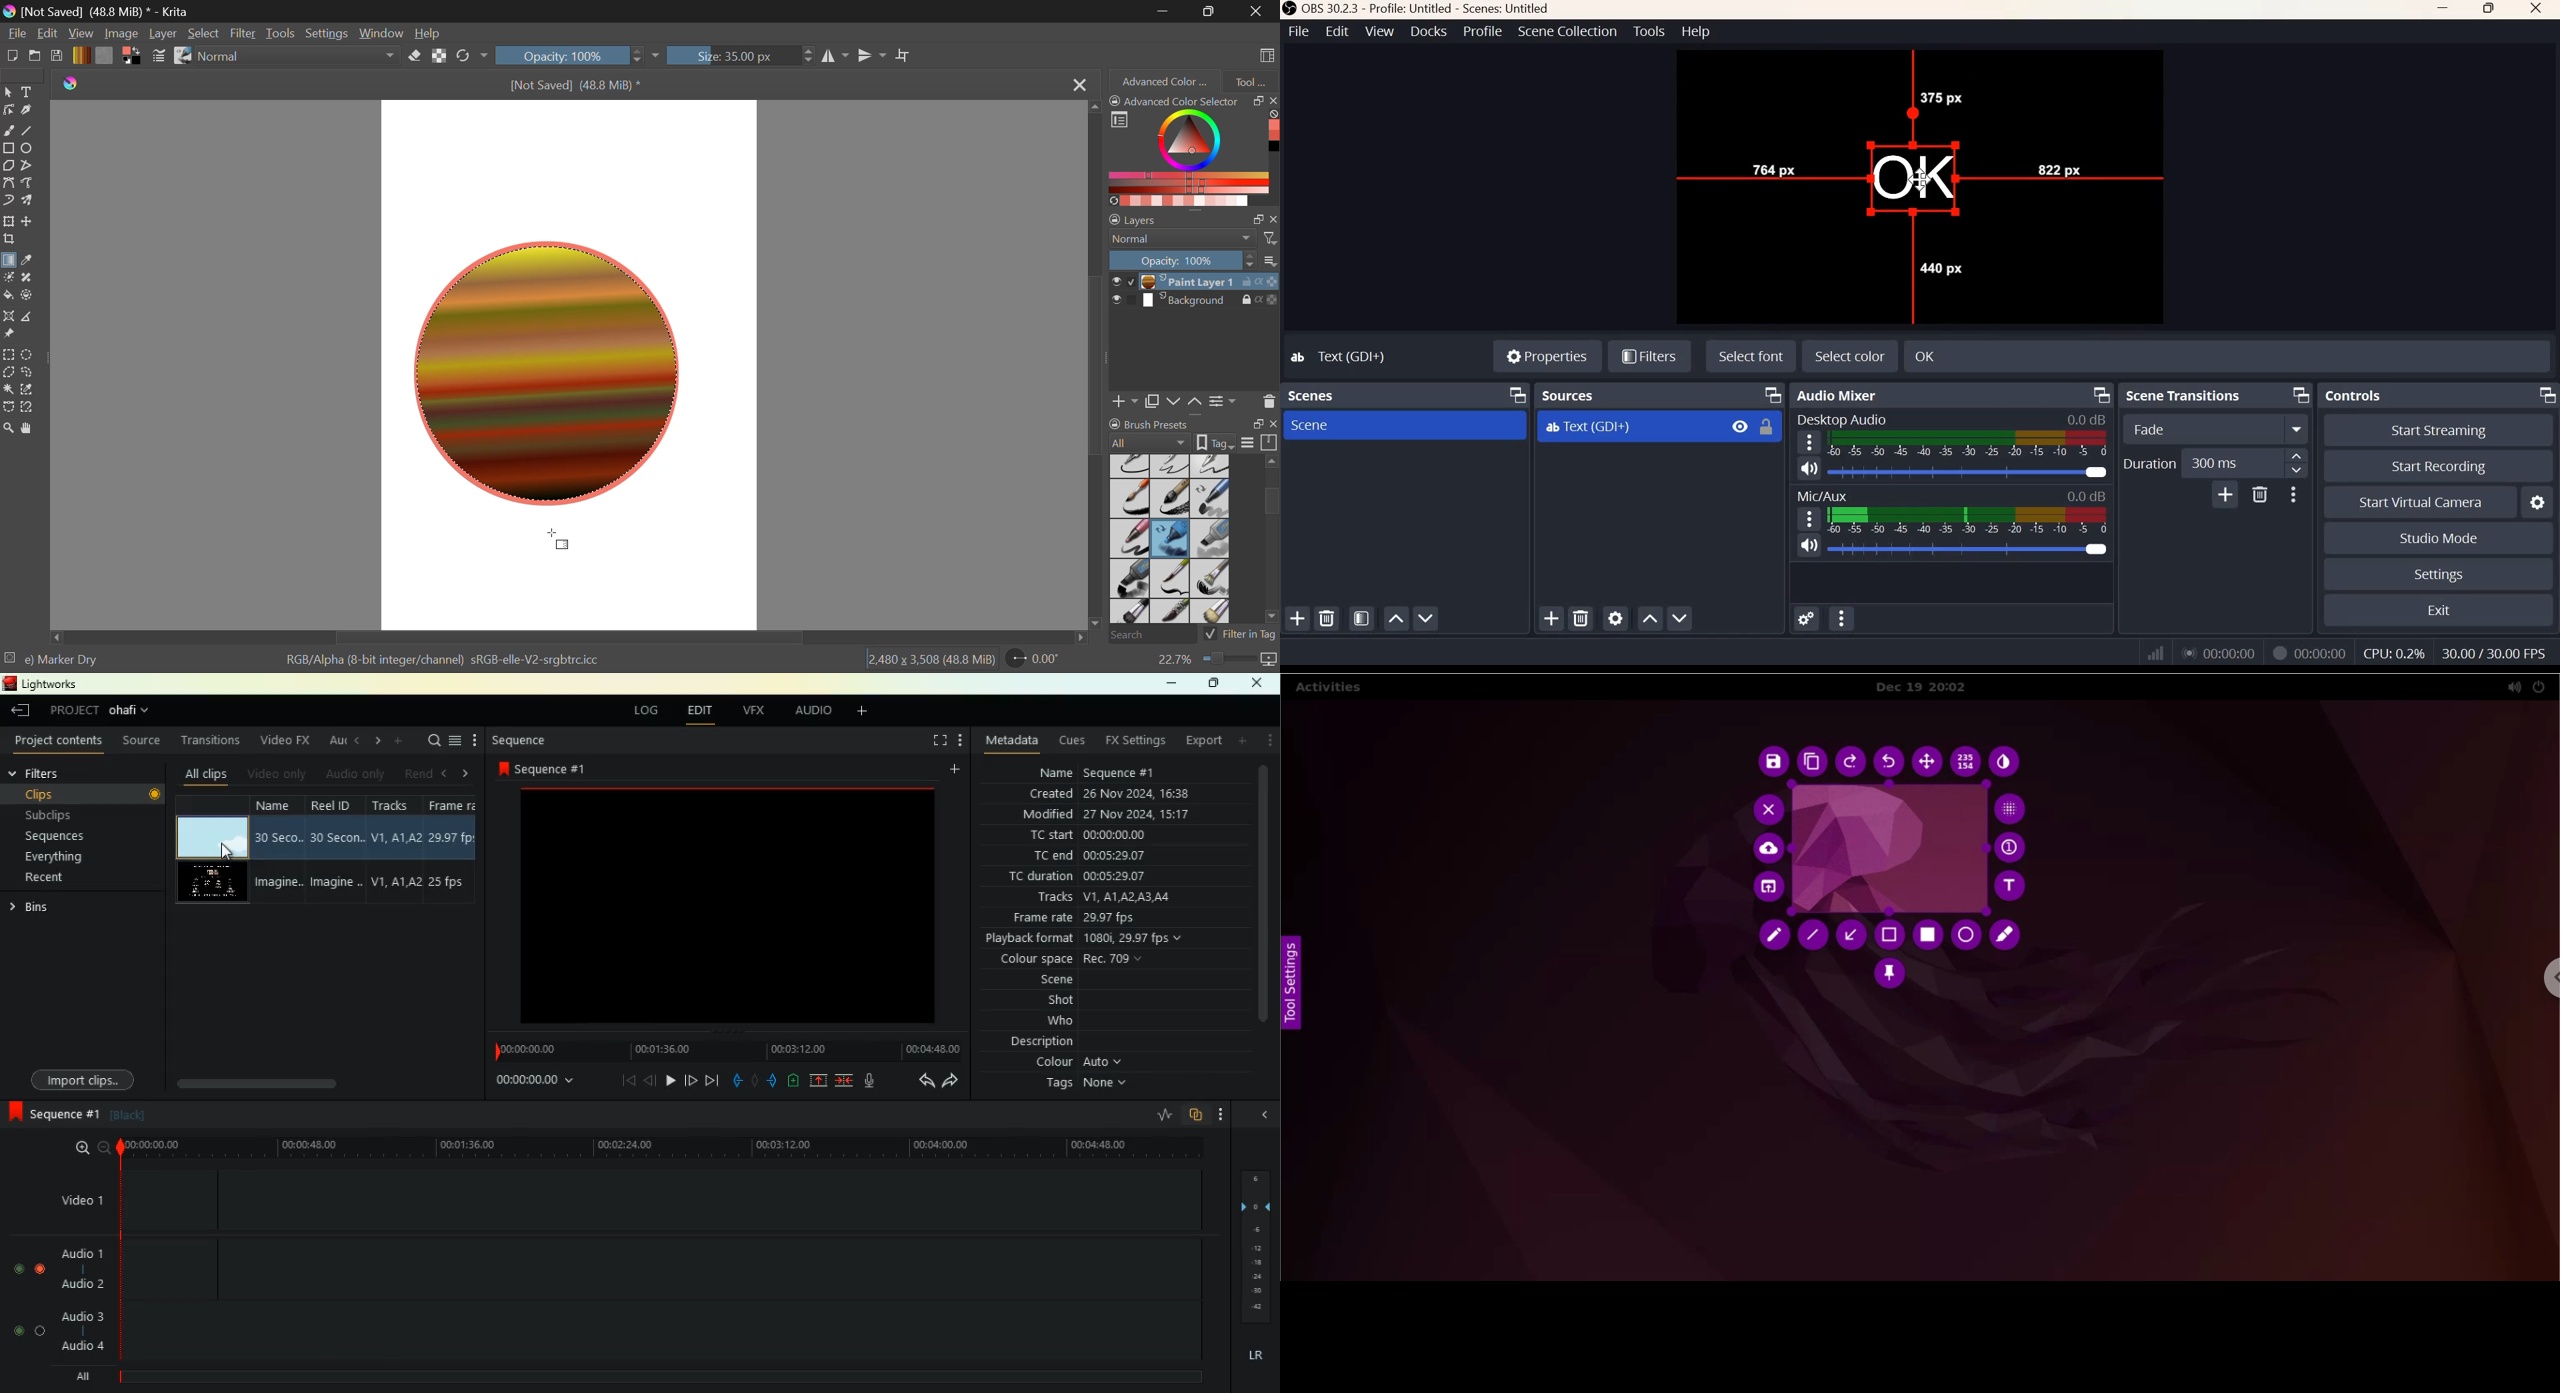  I want to click on Recording Status Icon, so click(2279, 654).